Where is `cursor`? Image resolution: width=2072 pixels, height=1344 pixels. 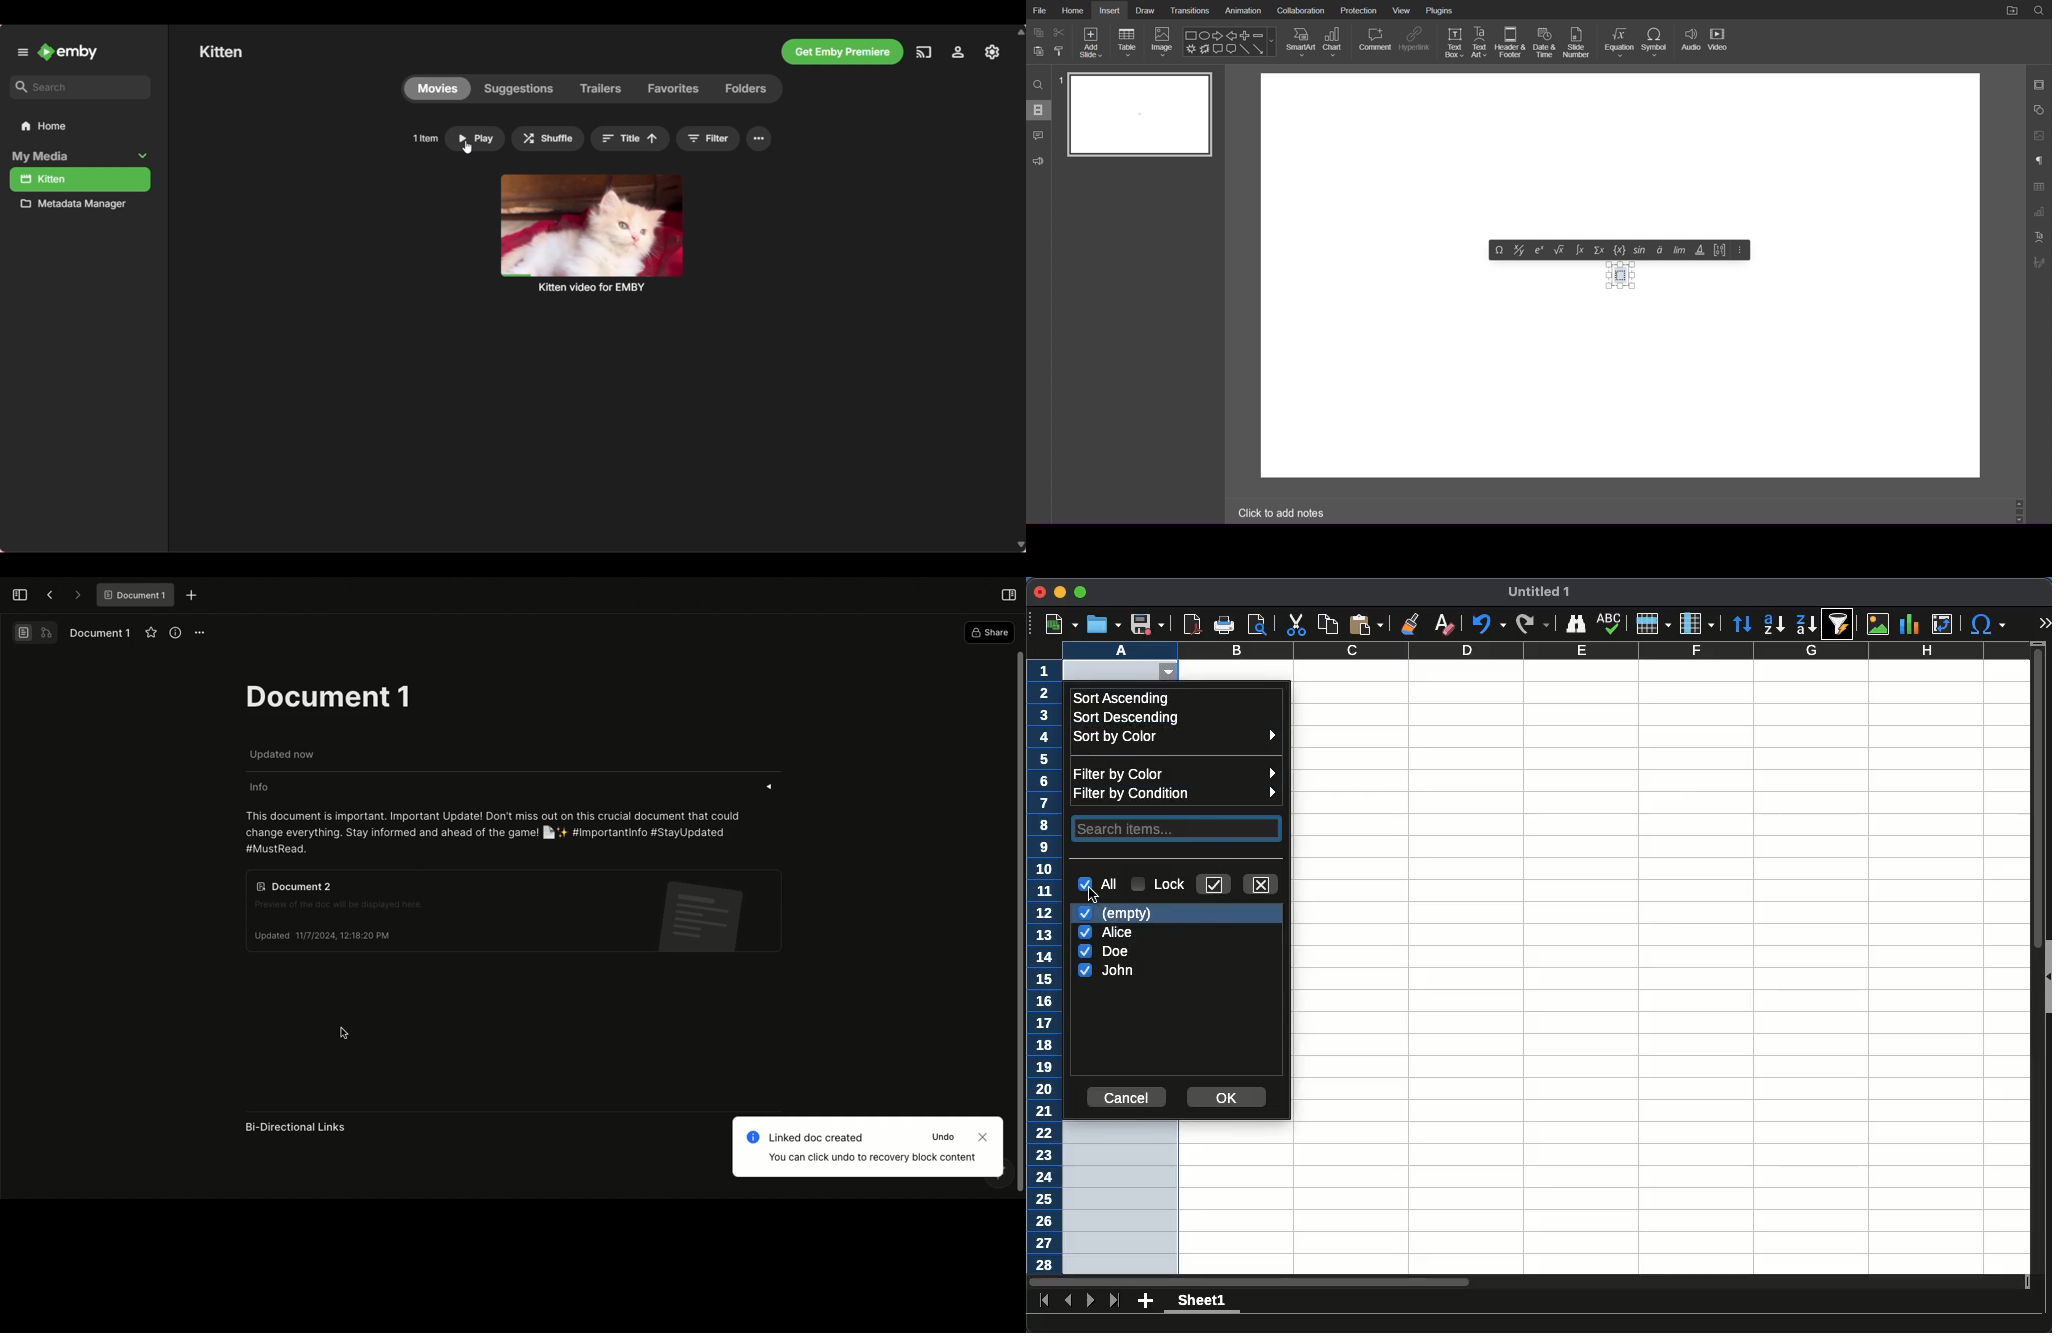 cursor is located at coordinates (339, 1035).